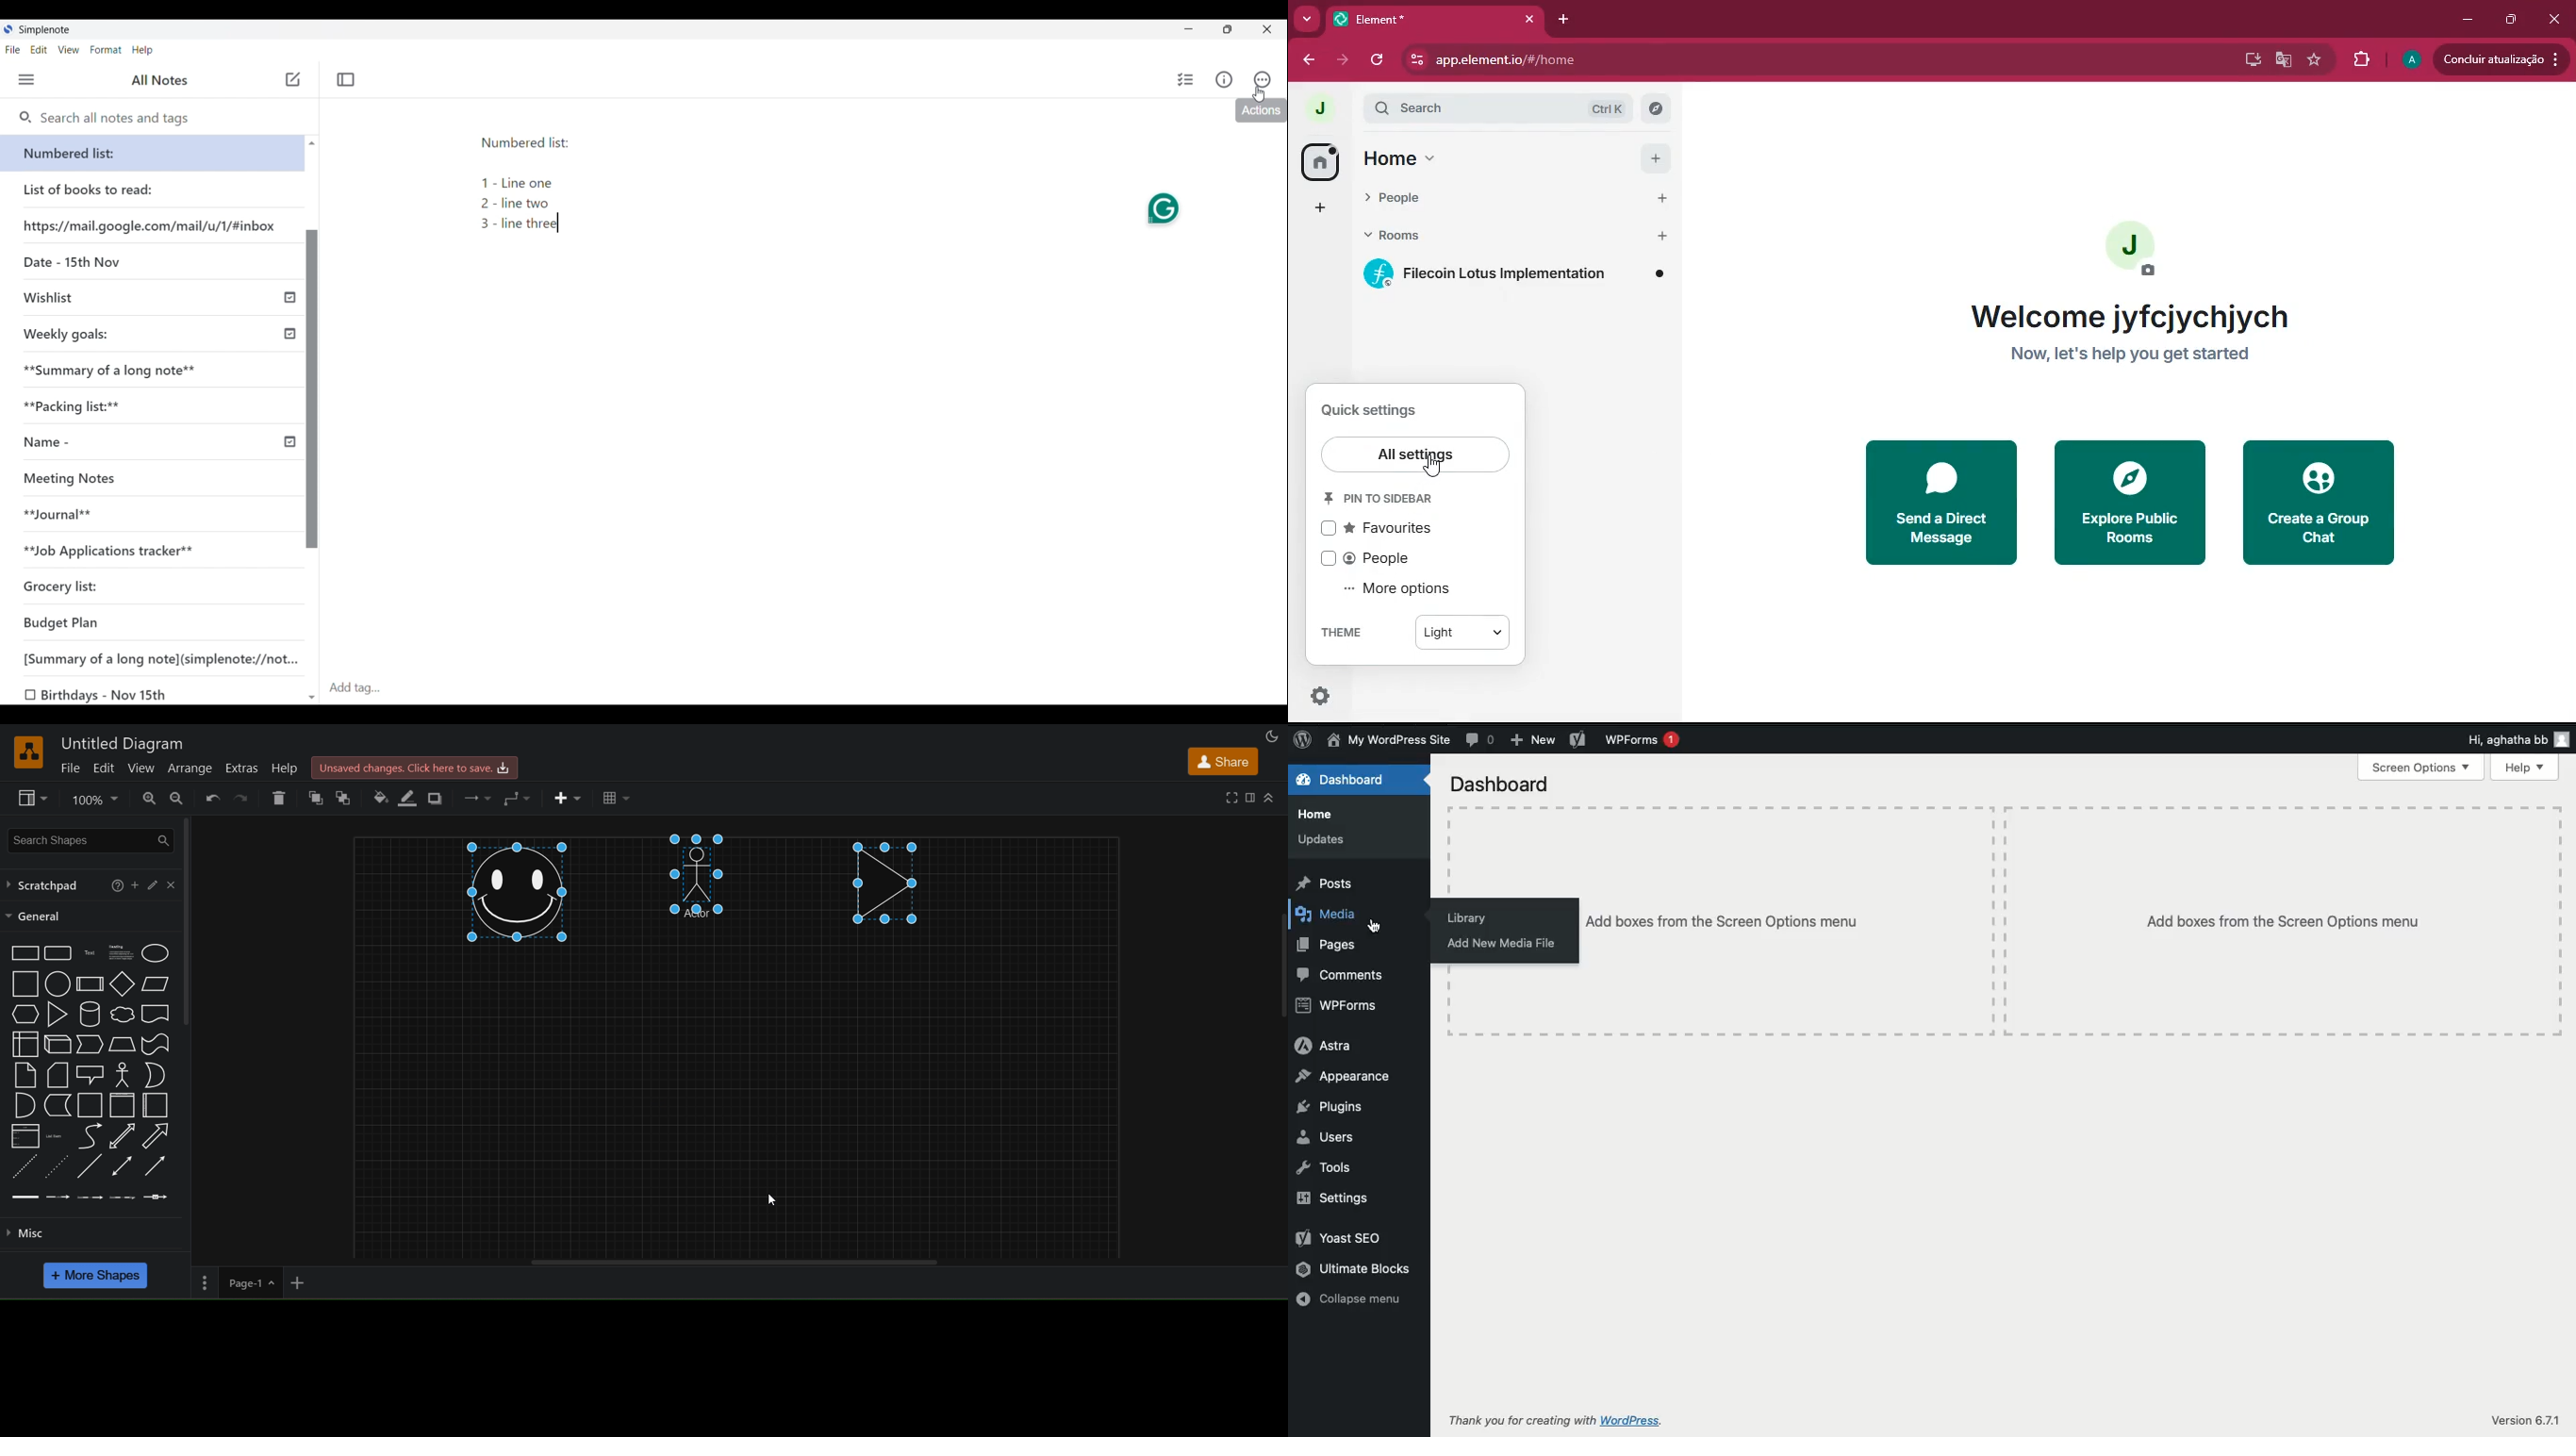 The height and width of the screenshot is (1456, 2576). I want to click on Info, so click(1224, 80).